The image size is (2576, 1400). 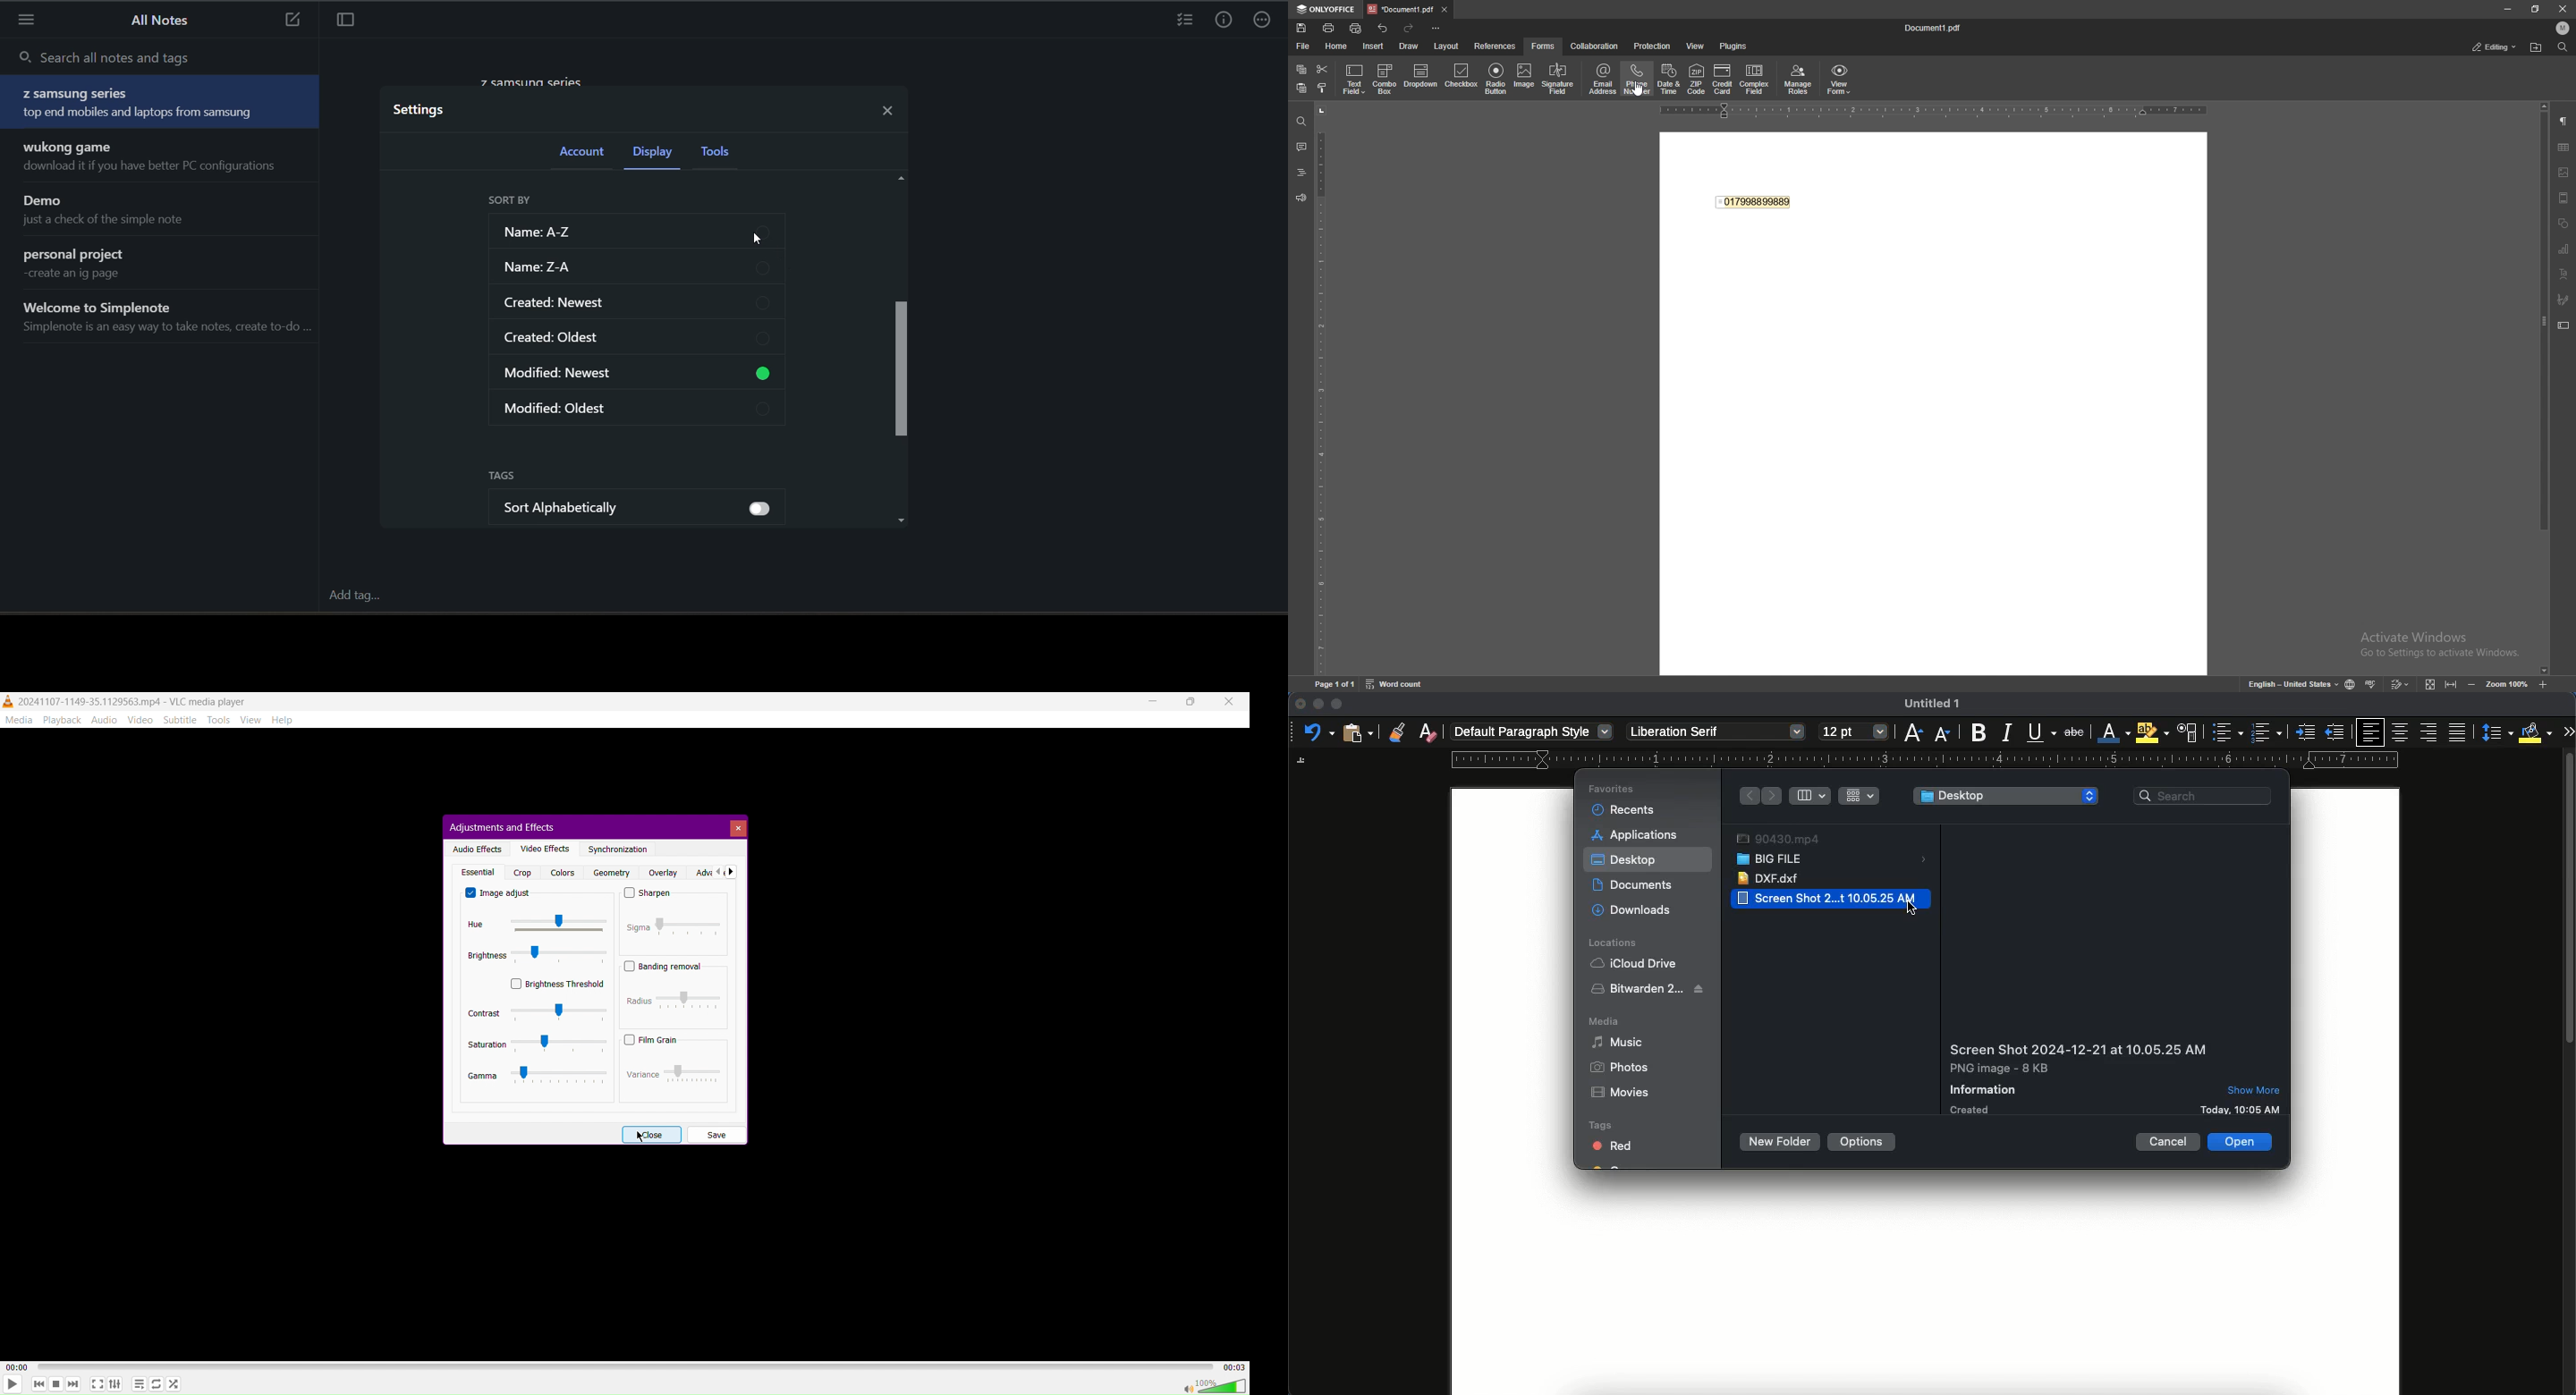 What do you see at coordinates (220, 721) in the screenshot?
I see `Tools` at bounding box center [220, 721].